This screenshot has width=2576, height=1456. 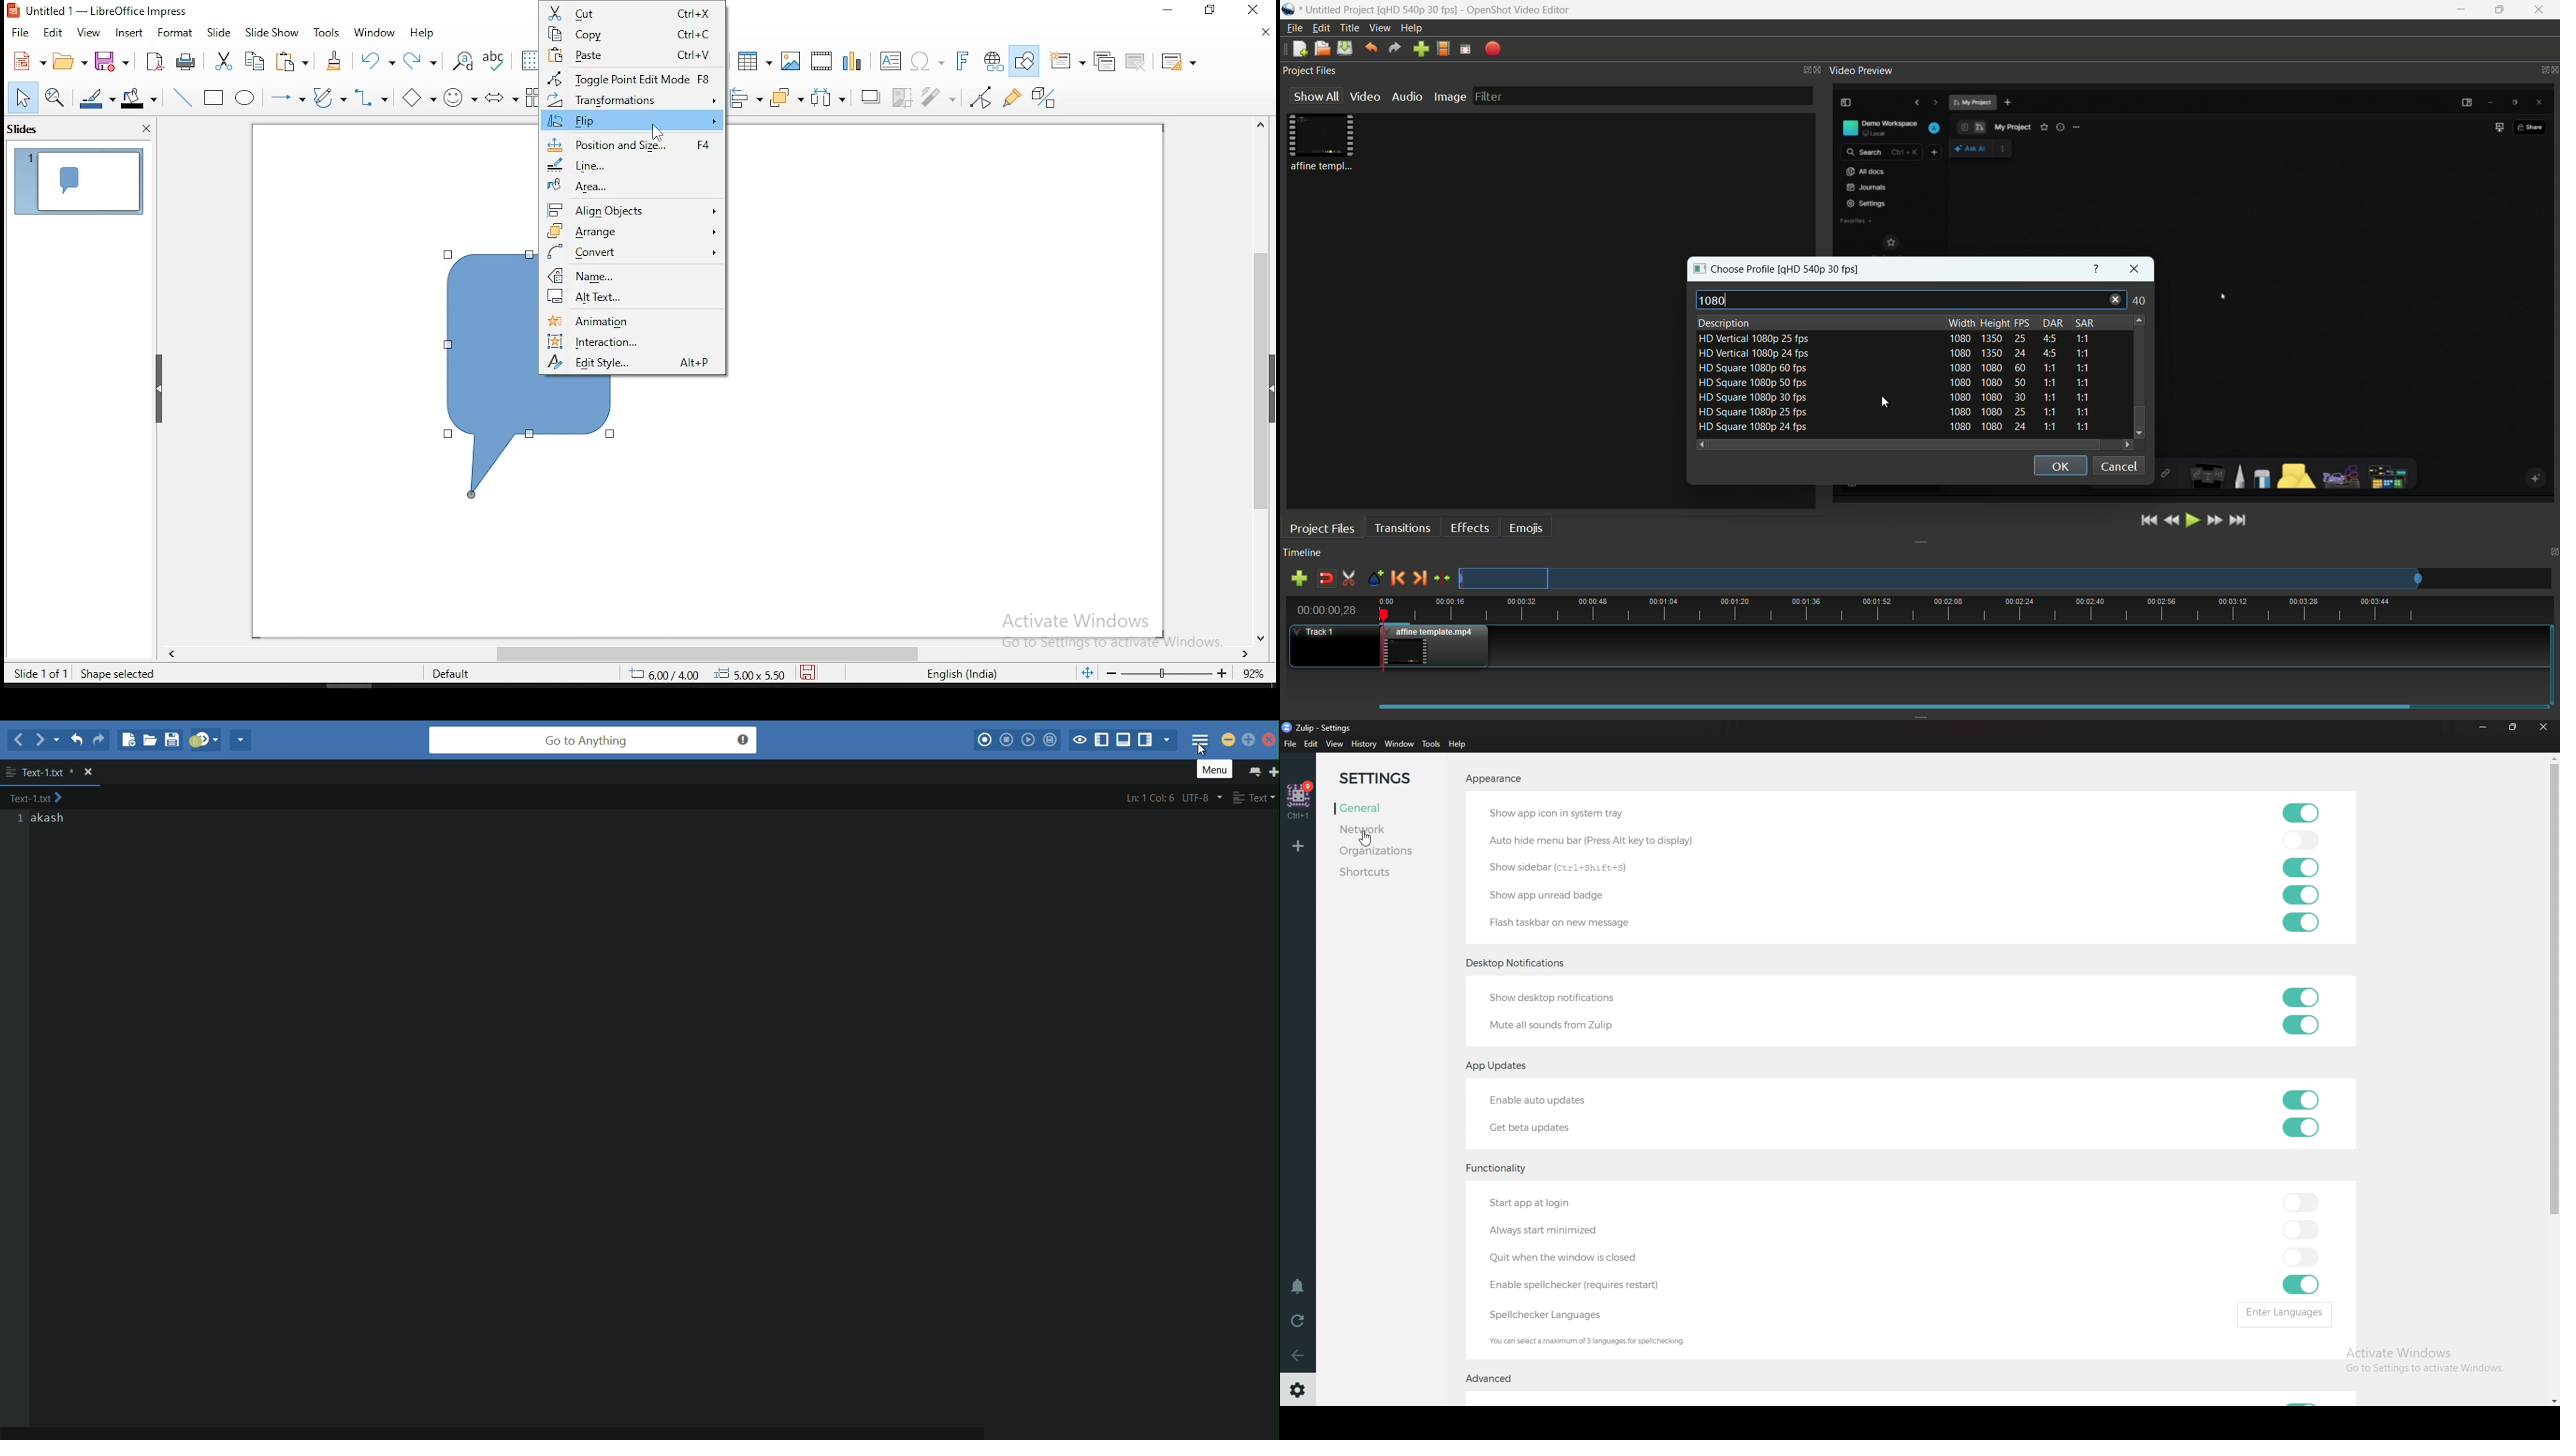 I want to click on emojis, so click(x=1526, y=528).